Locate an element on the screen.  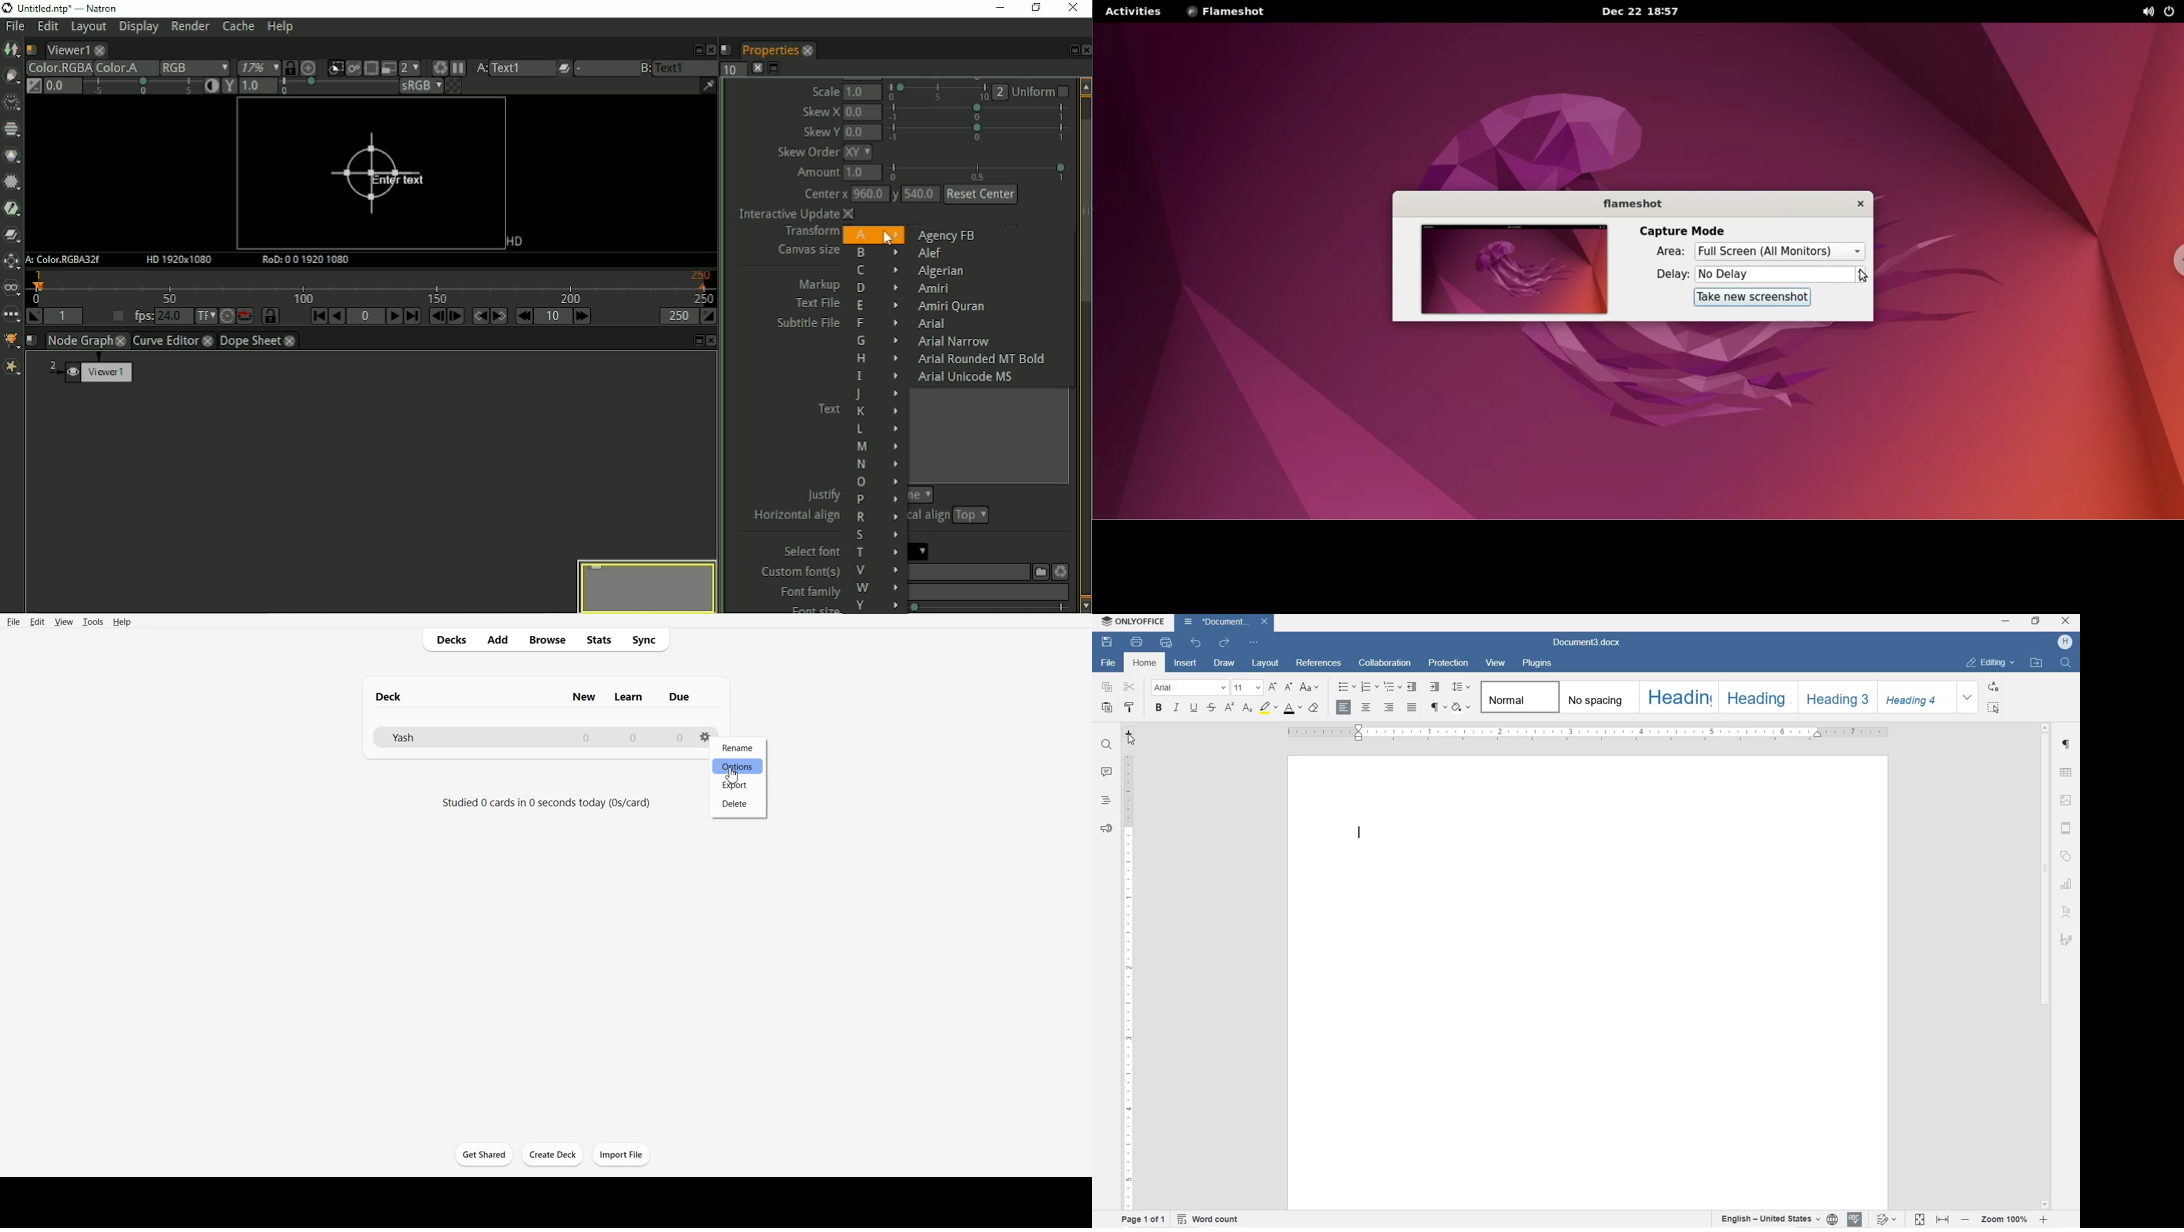
PAGE 1 OF 1 is located at coordinates (1142, 1220).